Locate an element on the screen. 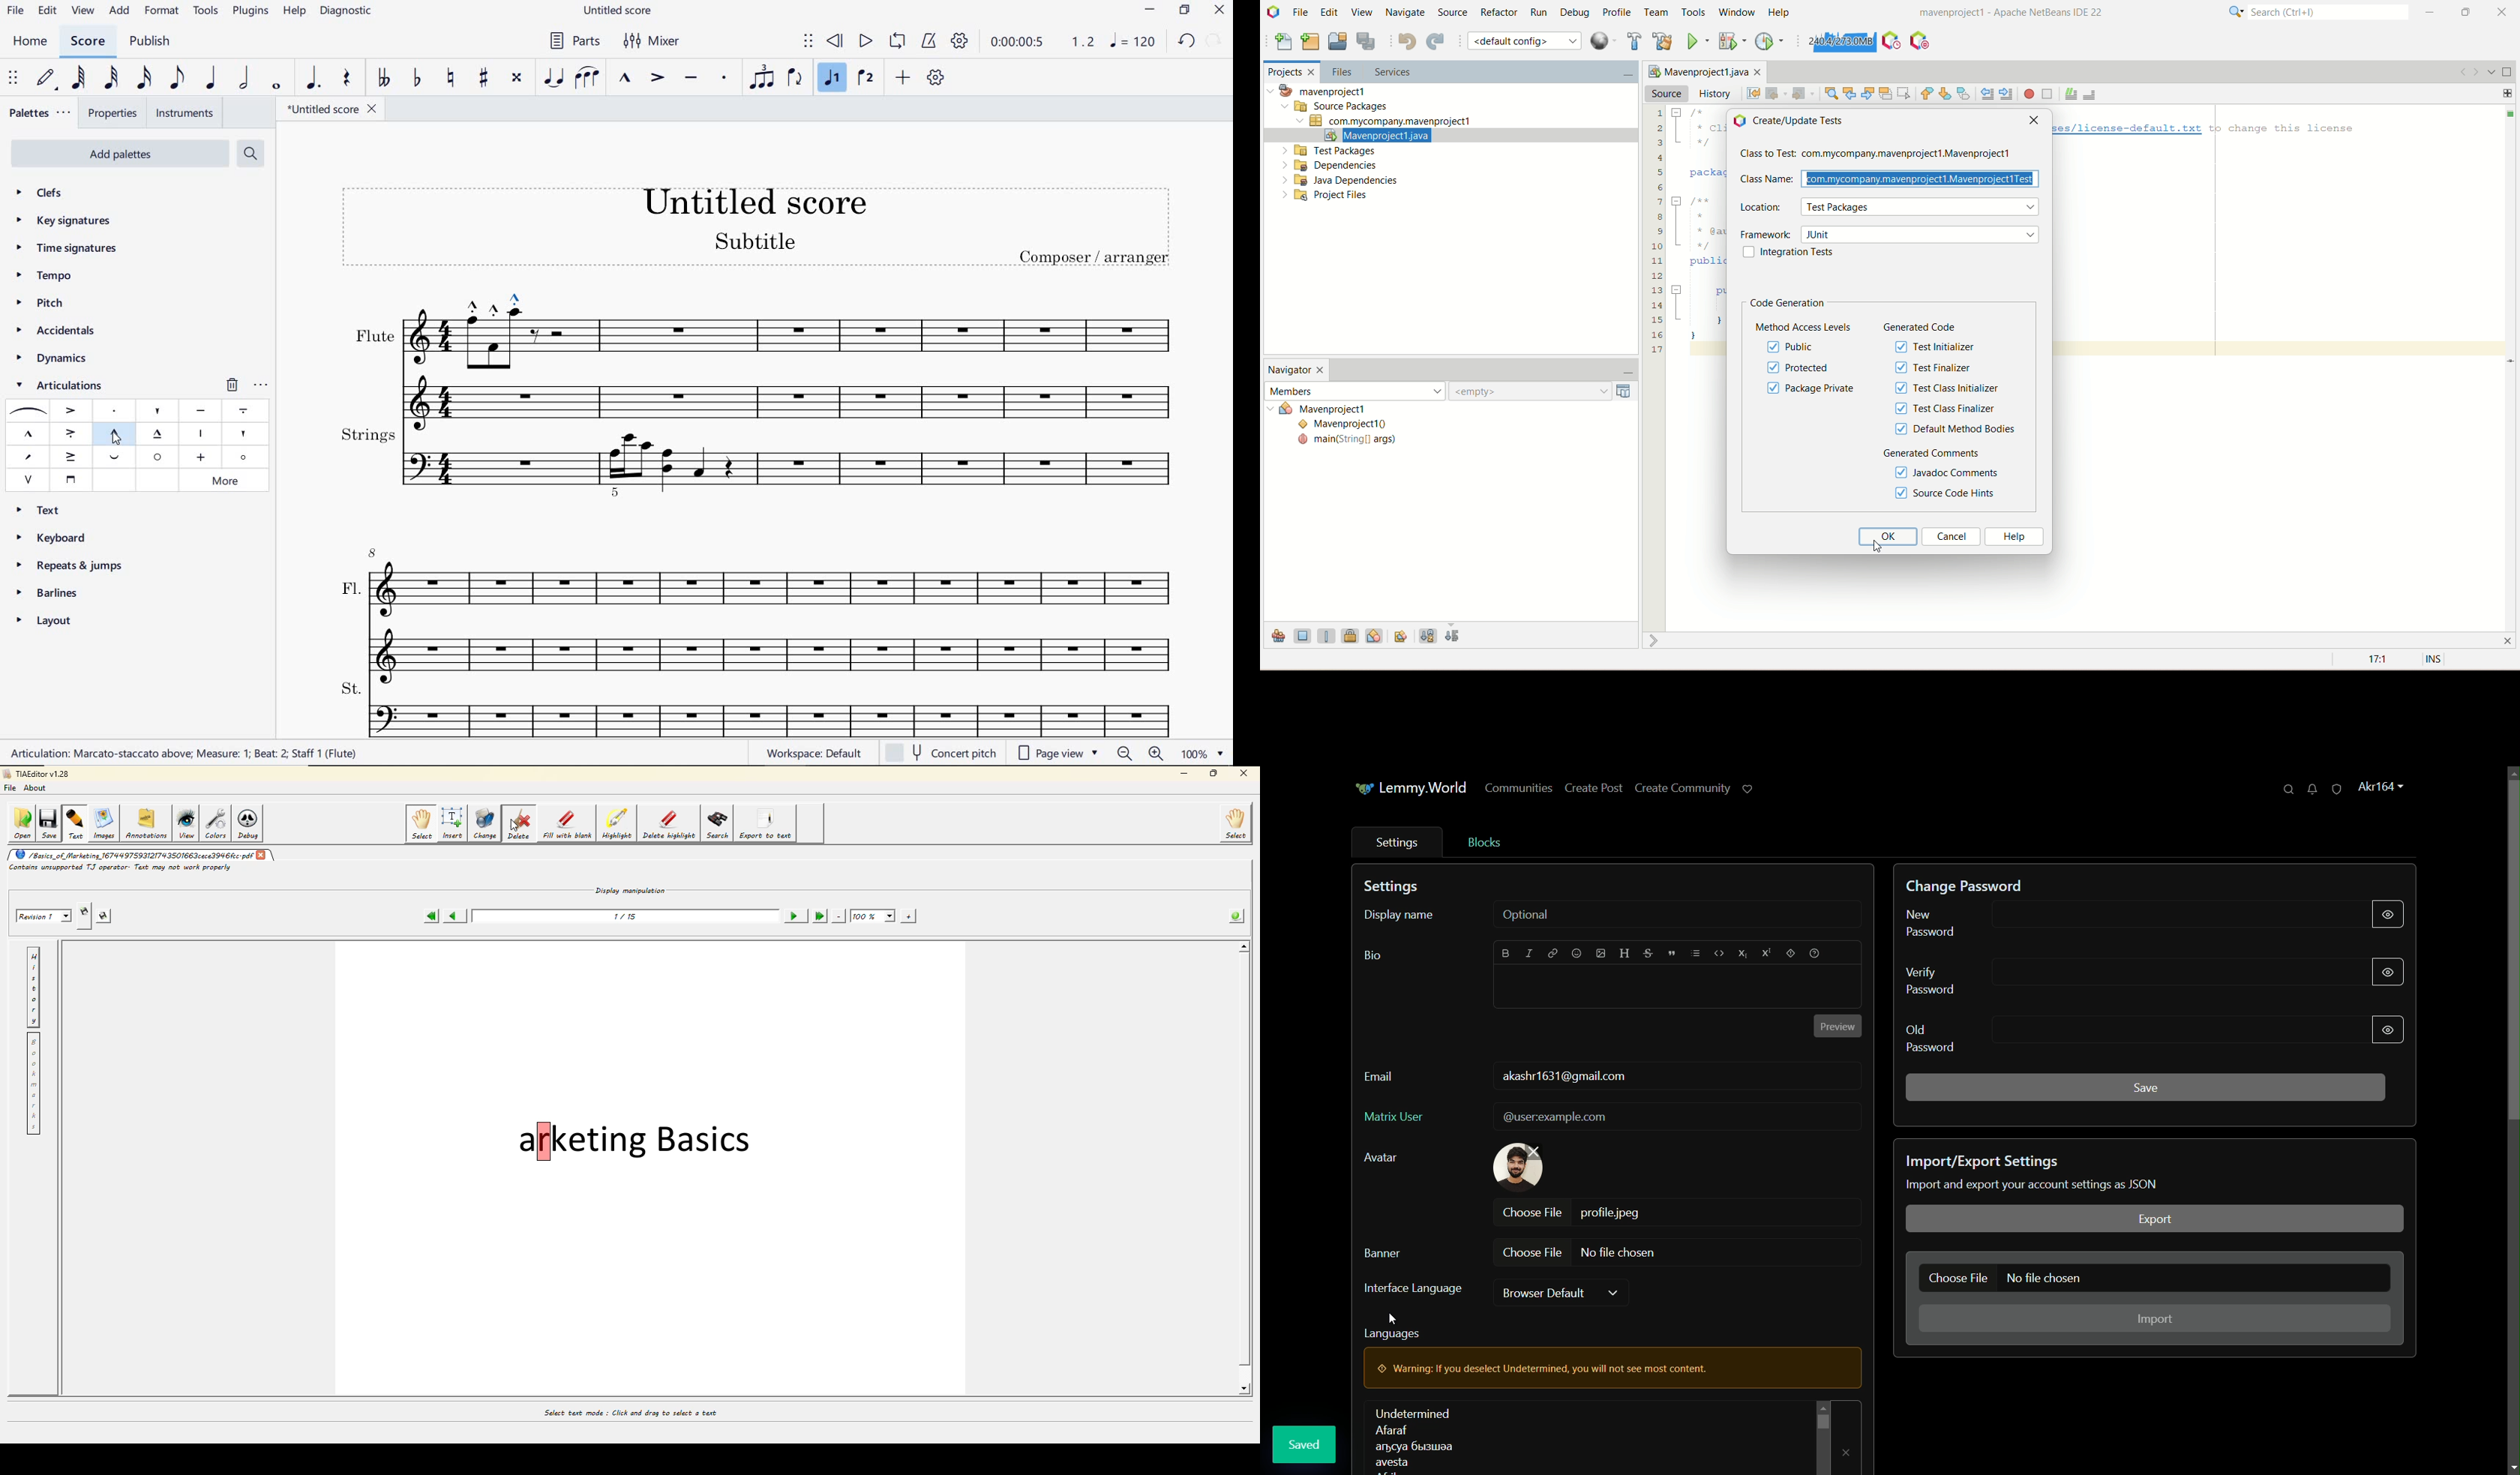  change password is located at coordinates (1966, 886).